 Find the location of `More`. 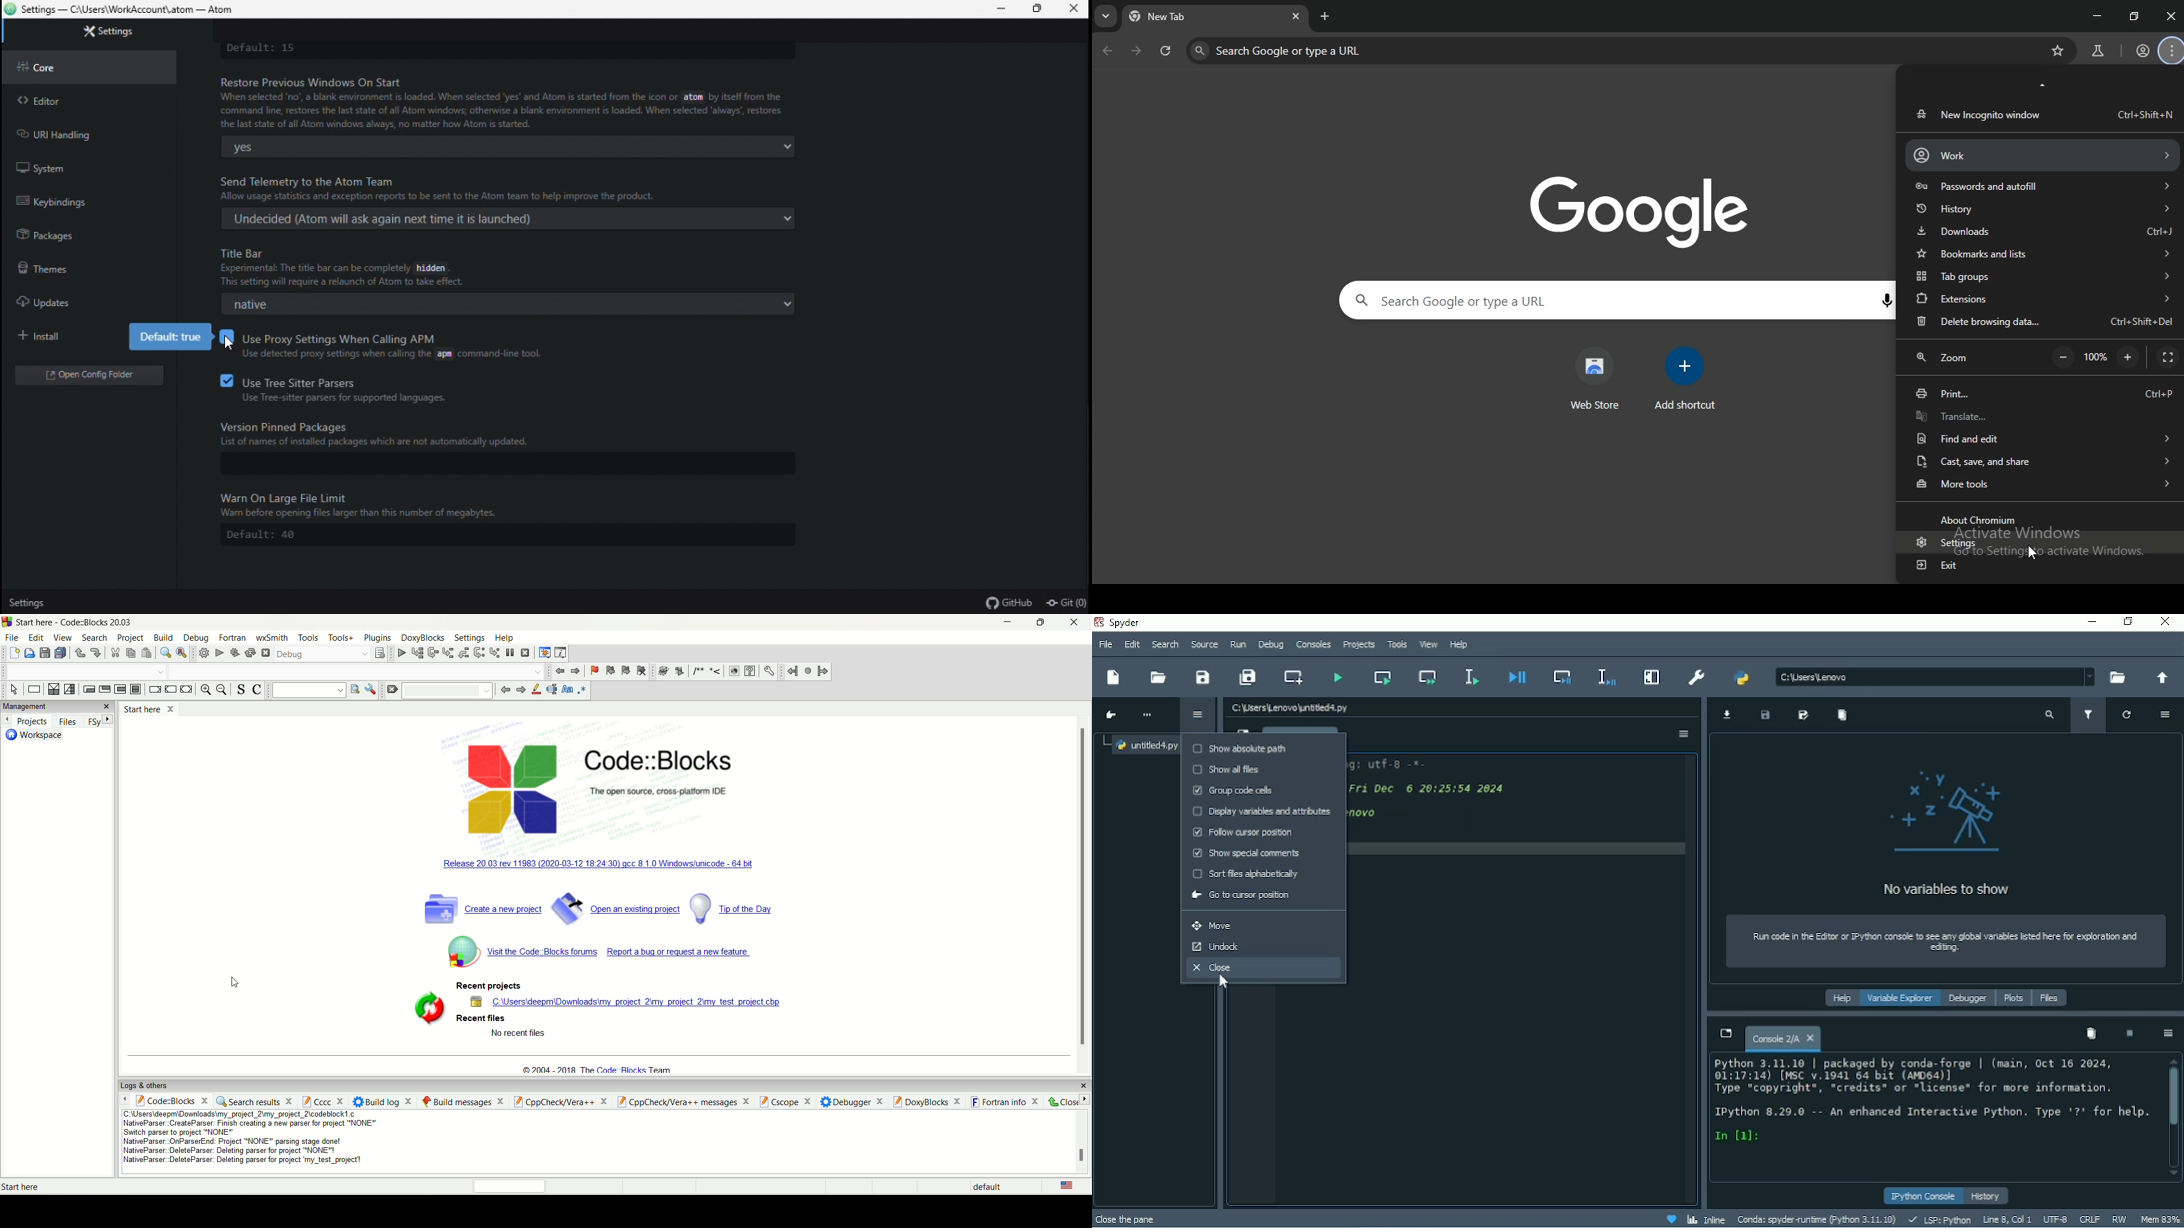

More is located at coordinates (1150, 714).